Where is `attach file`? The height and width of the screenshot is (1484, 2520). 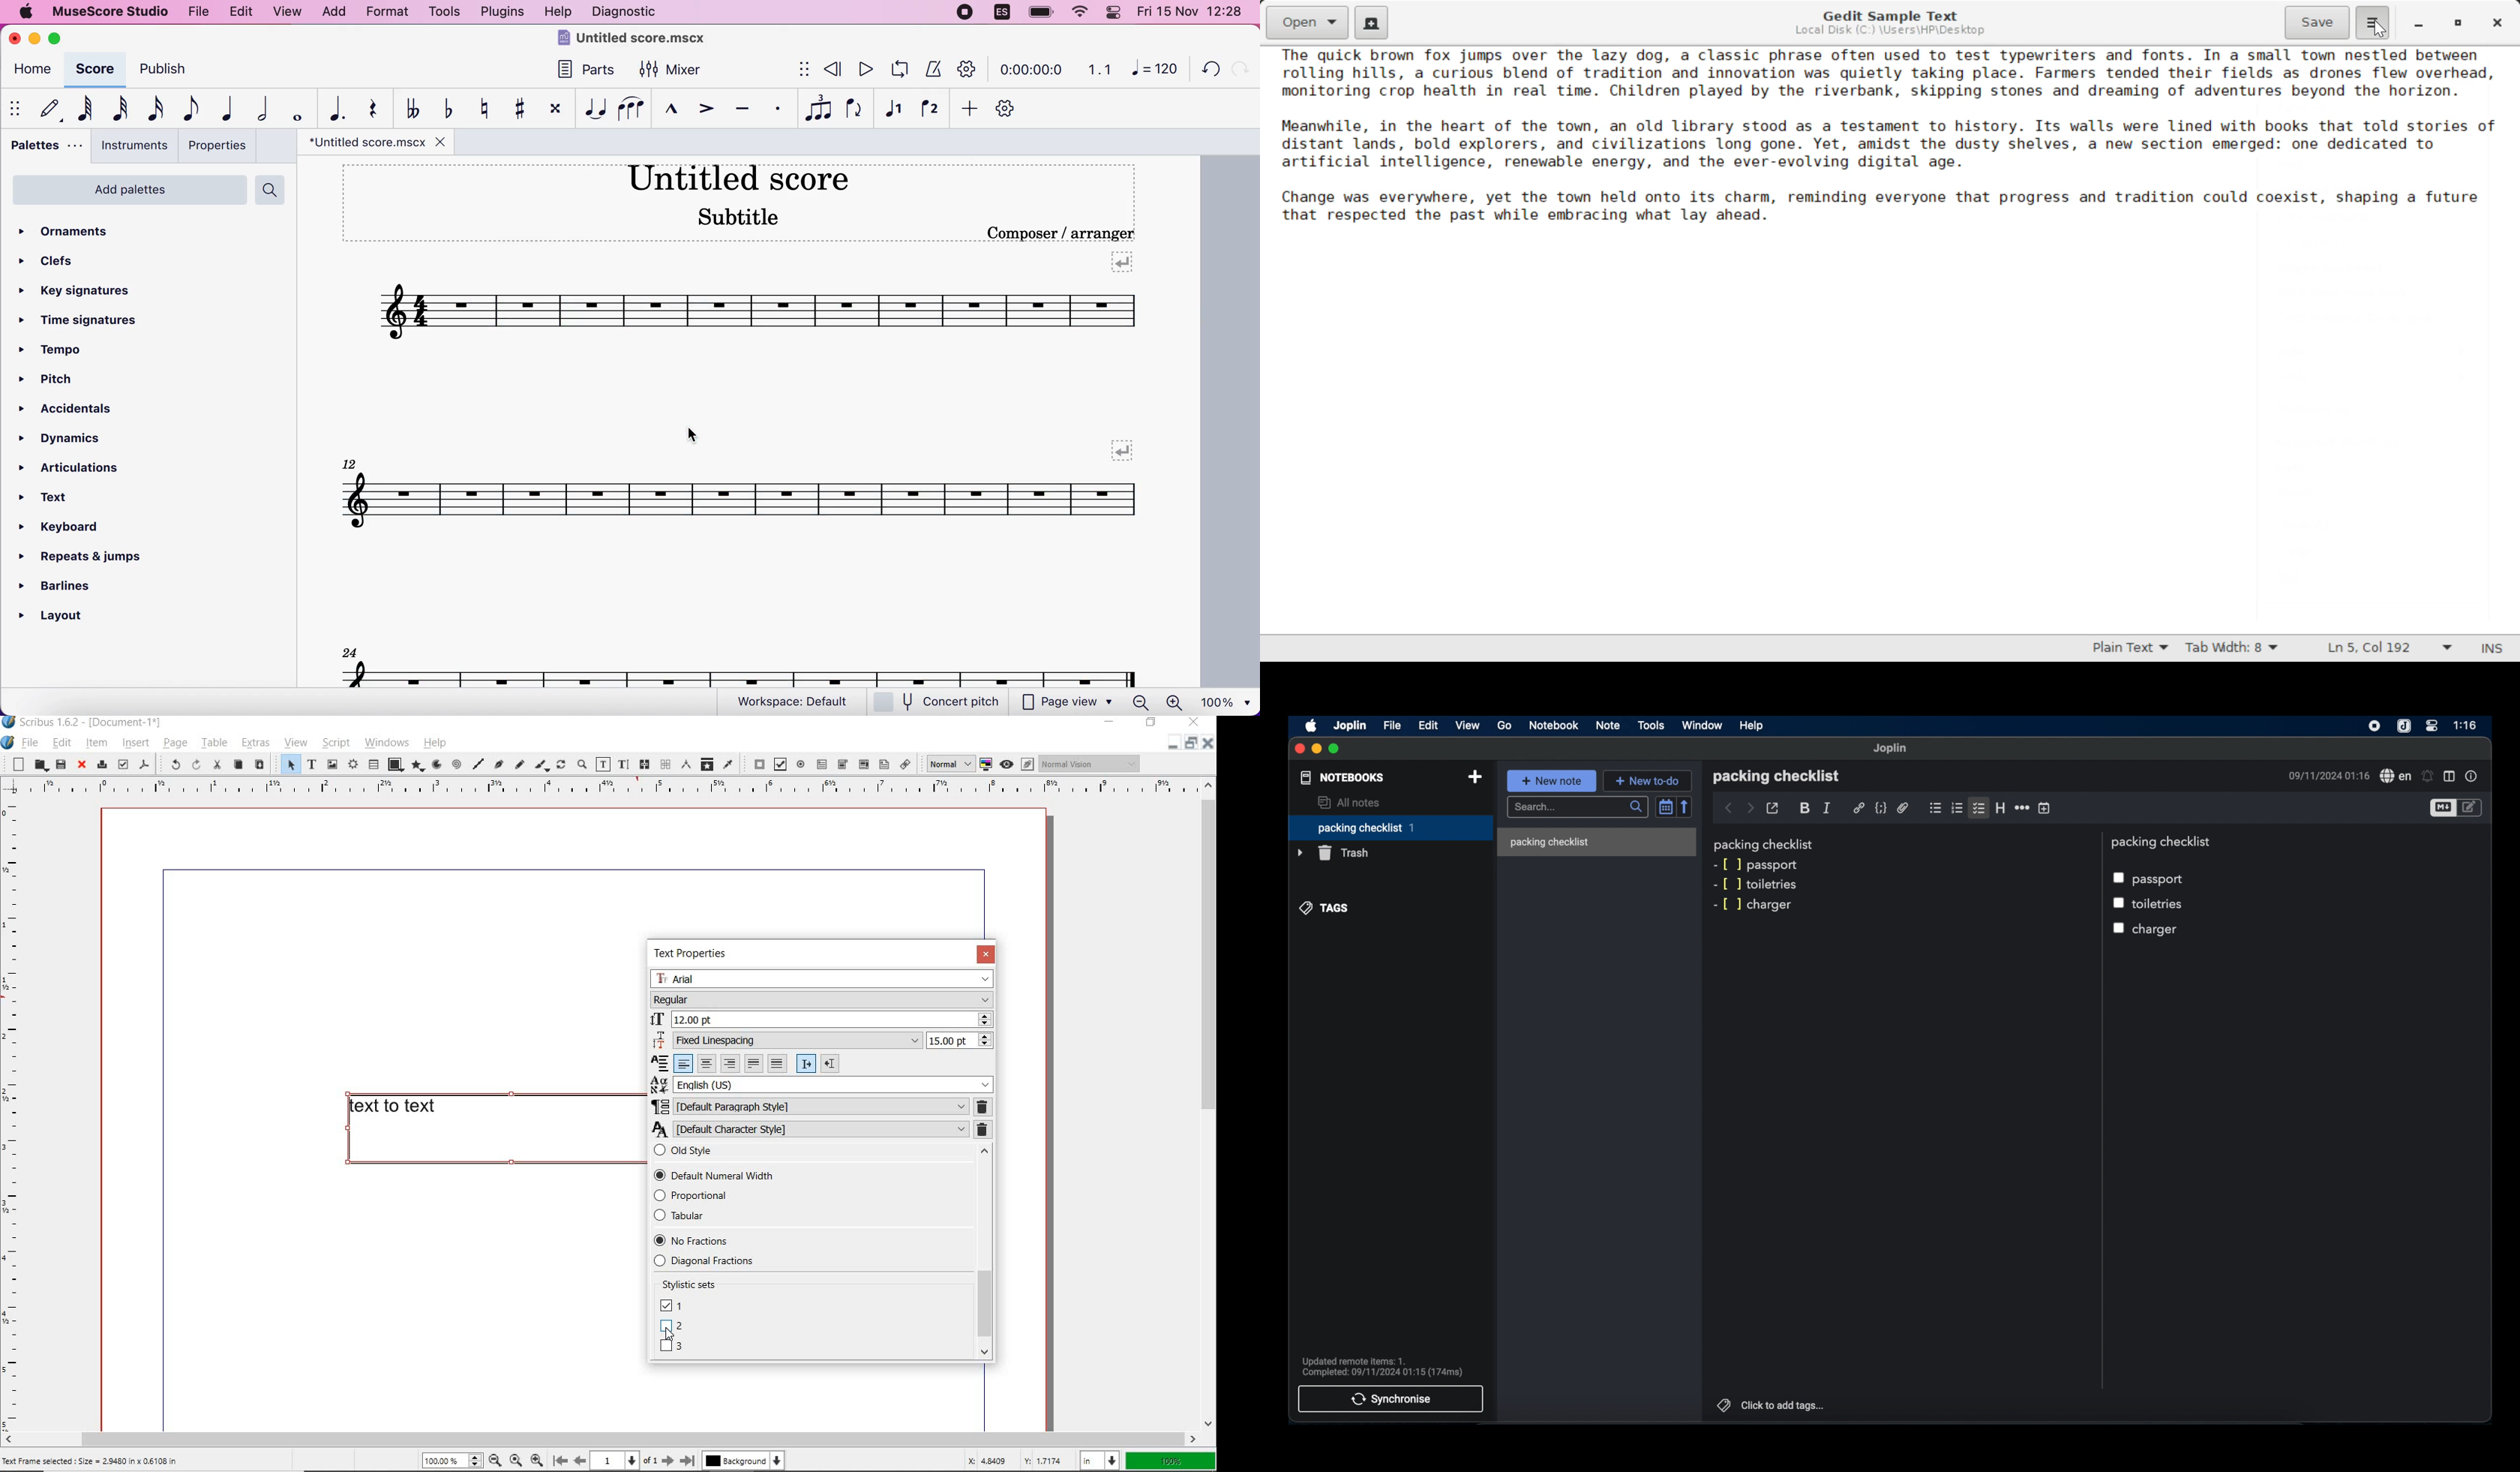 attach file is located at coordinates (1902, 808).